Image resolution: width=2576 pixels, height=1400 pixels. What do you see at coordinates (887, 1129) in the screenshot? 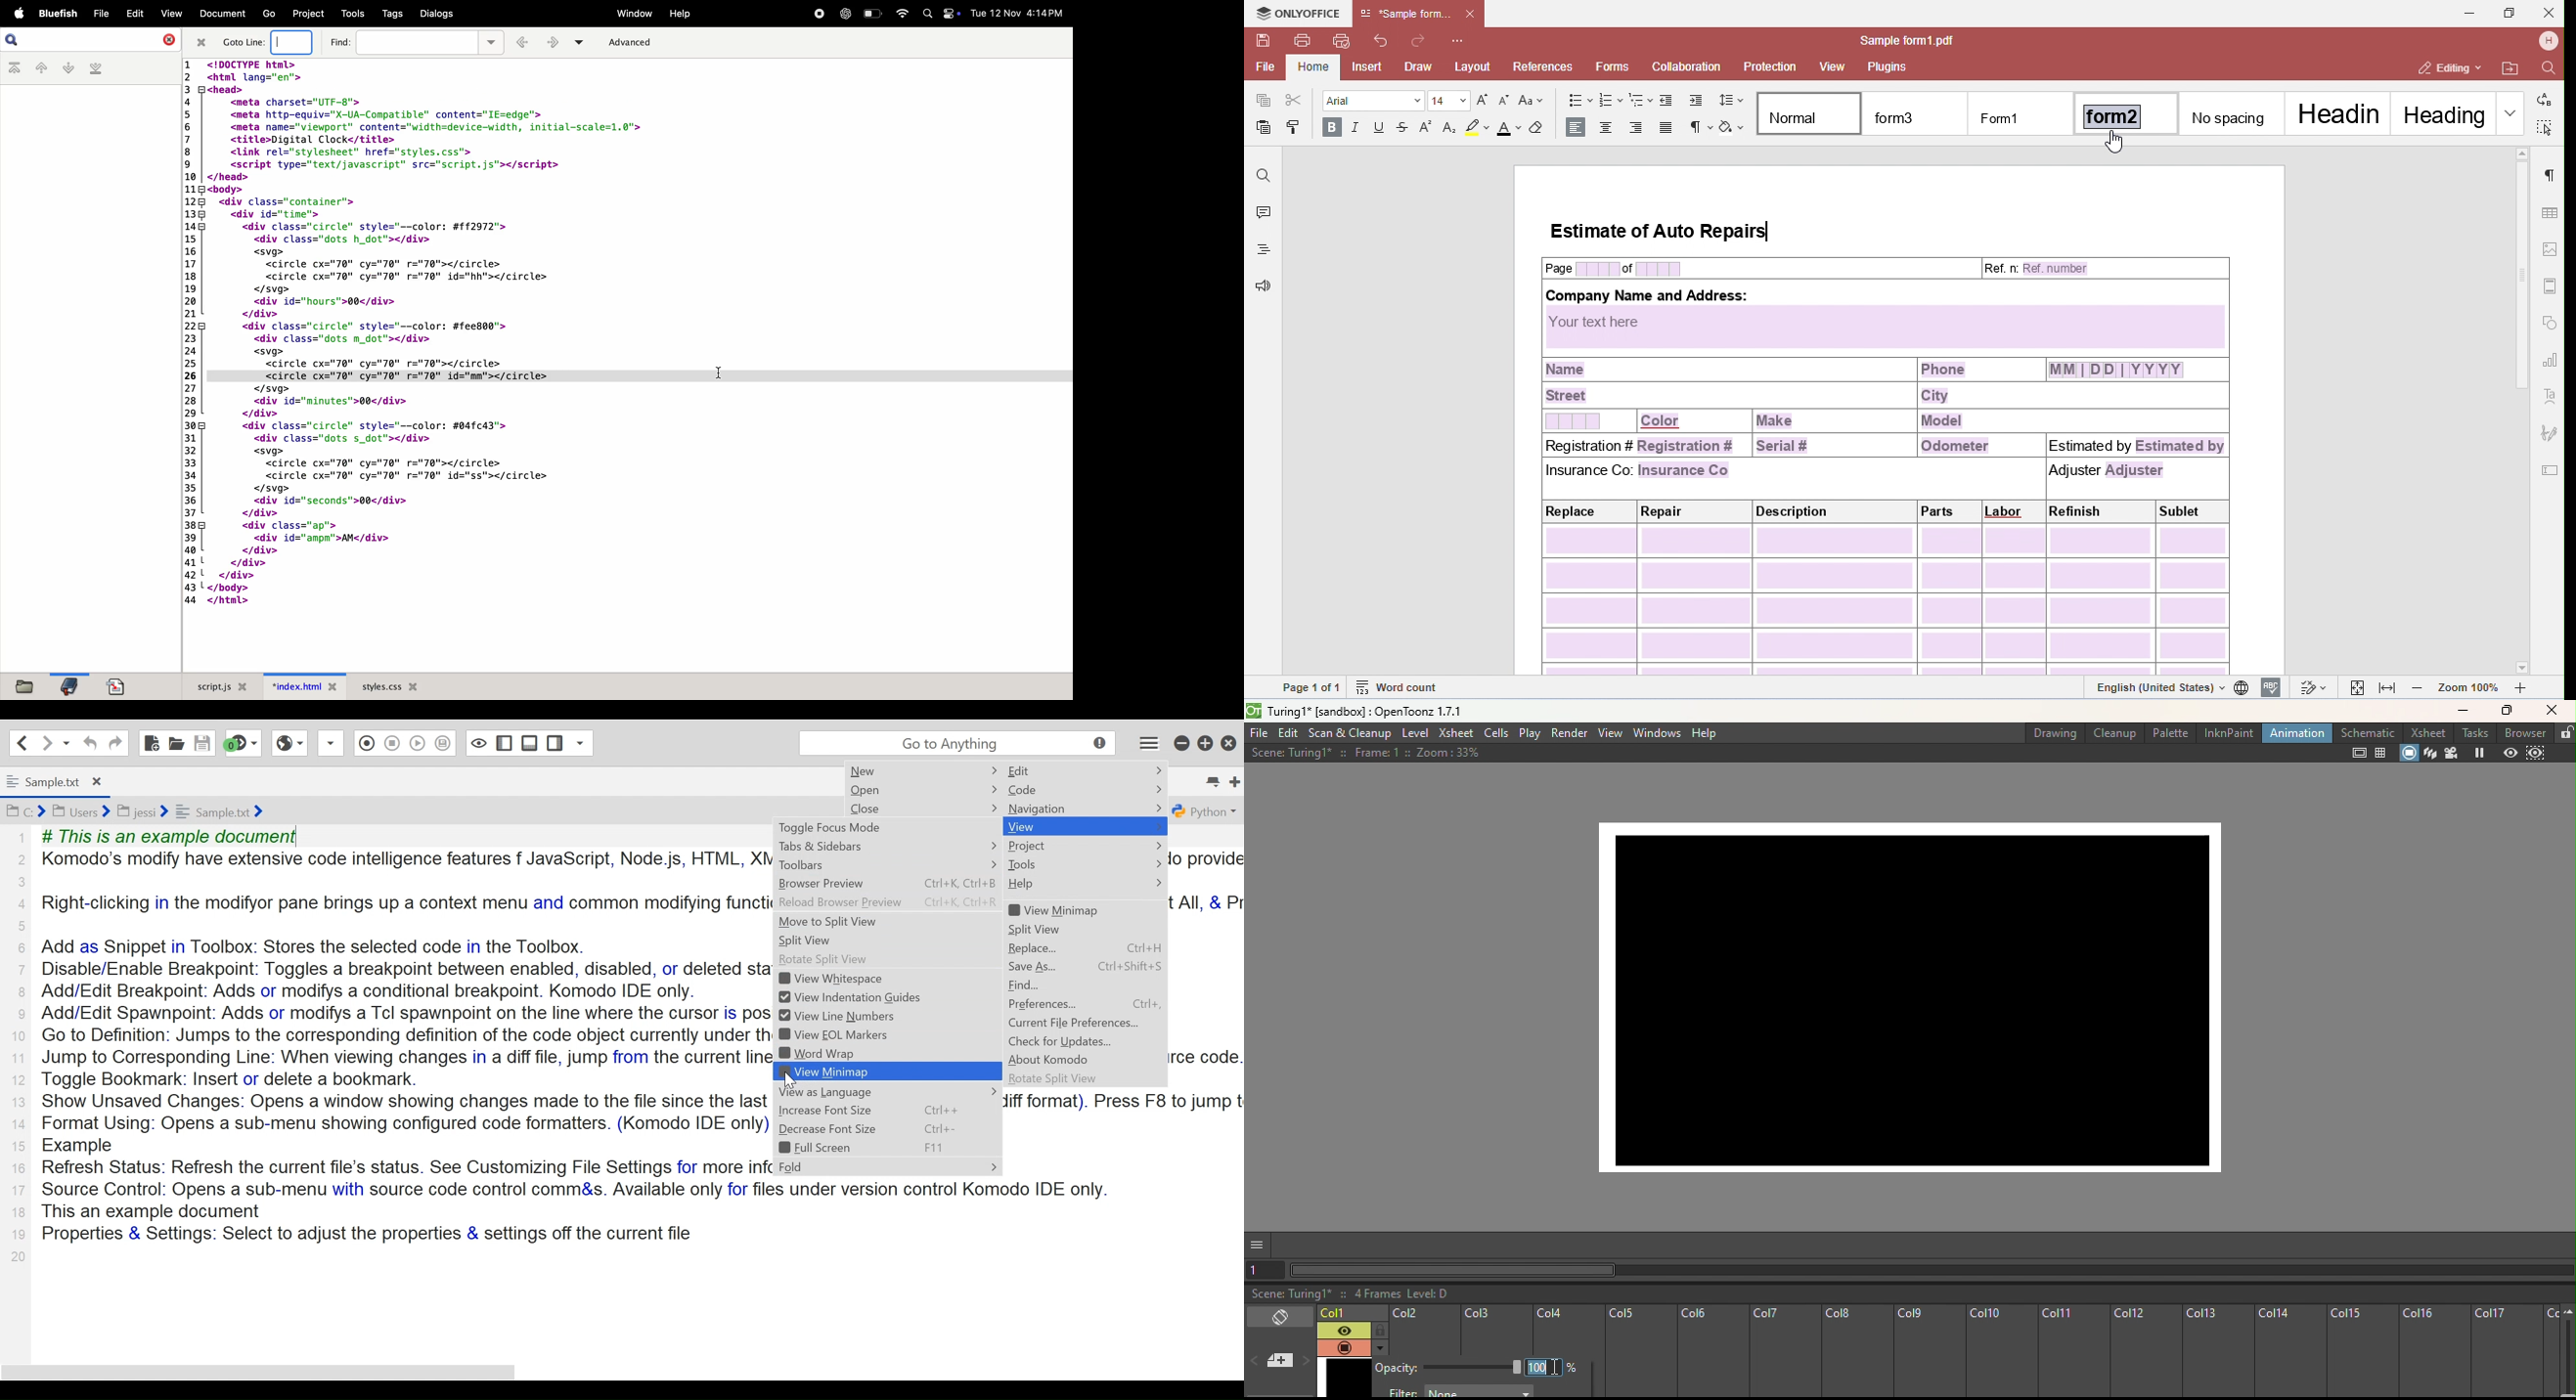
I see `Decrease Font Size` at bounding box center [887, 1129].